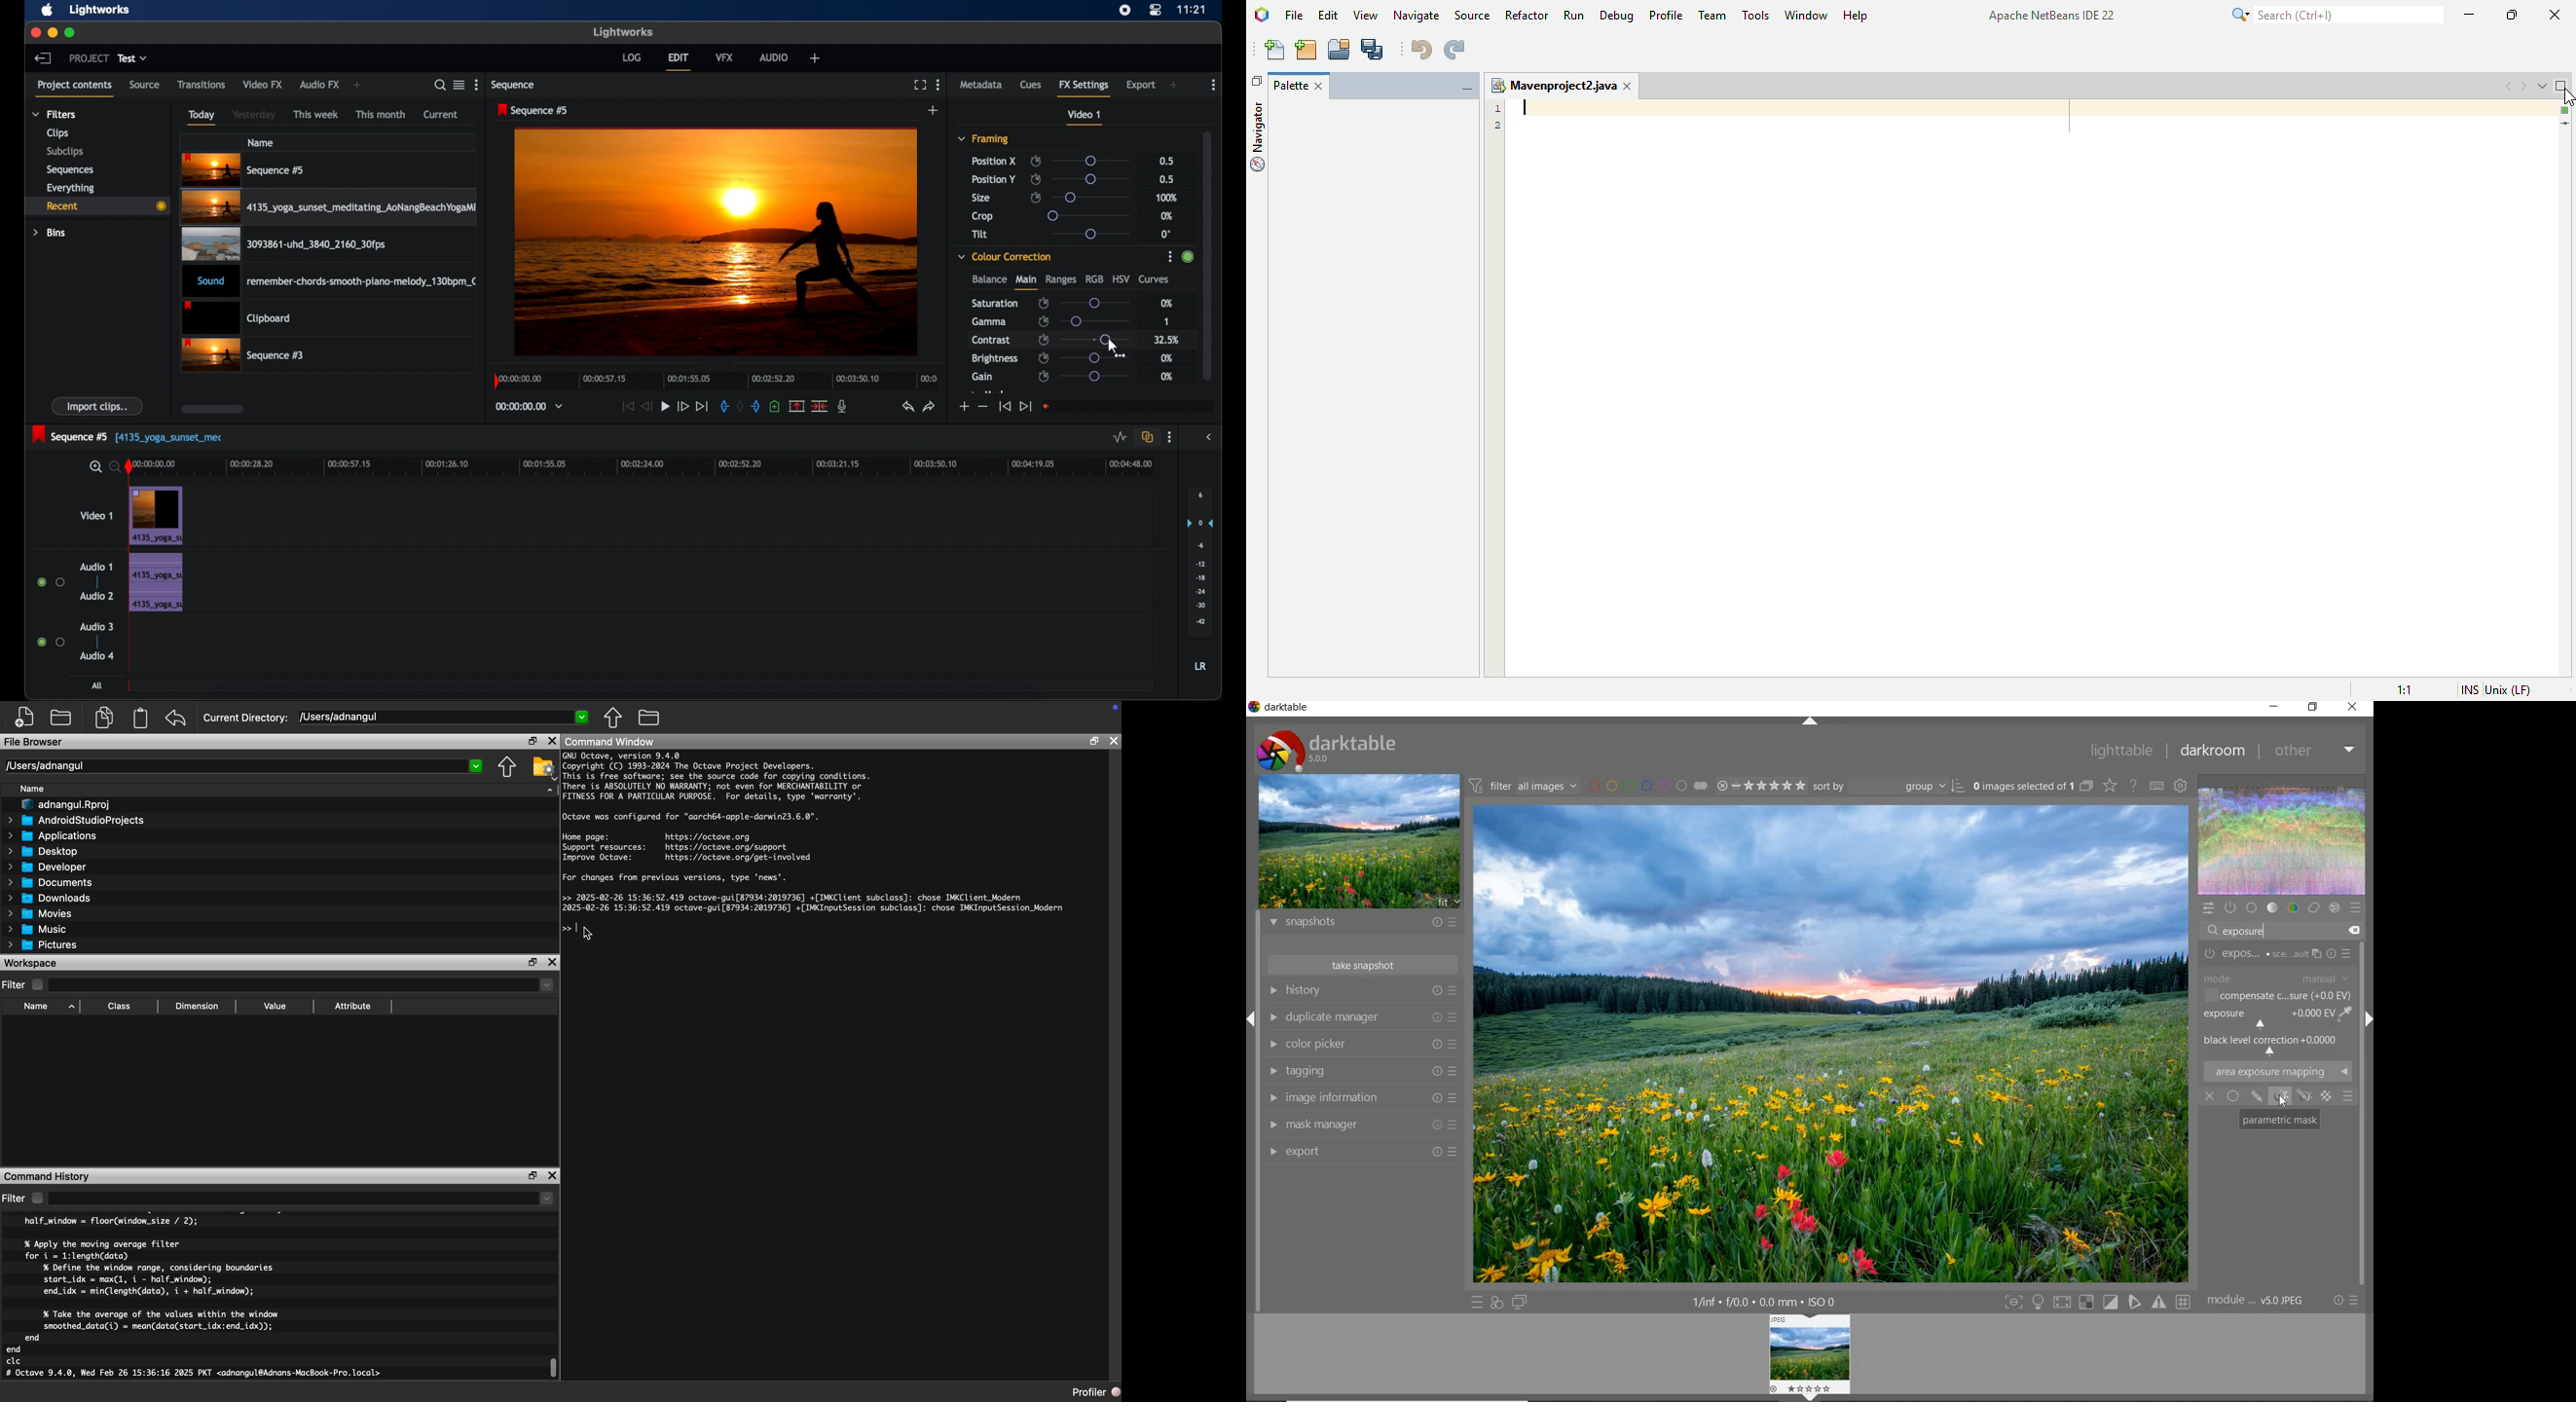 This screenshot has height=1428, width=2576. Describe the element at coordinates (1807, 15) in the screenshot. I see `window` at that location.